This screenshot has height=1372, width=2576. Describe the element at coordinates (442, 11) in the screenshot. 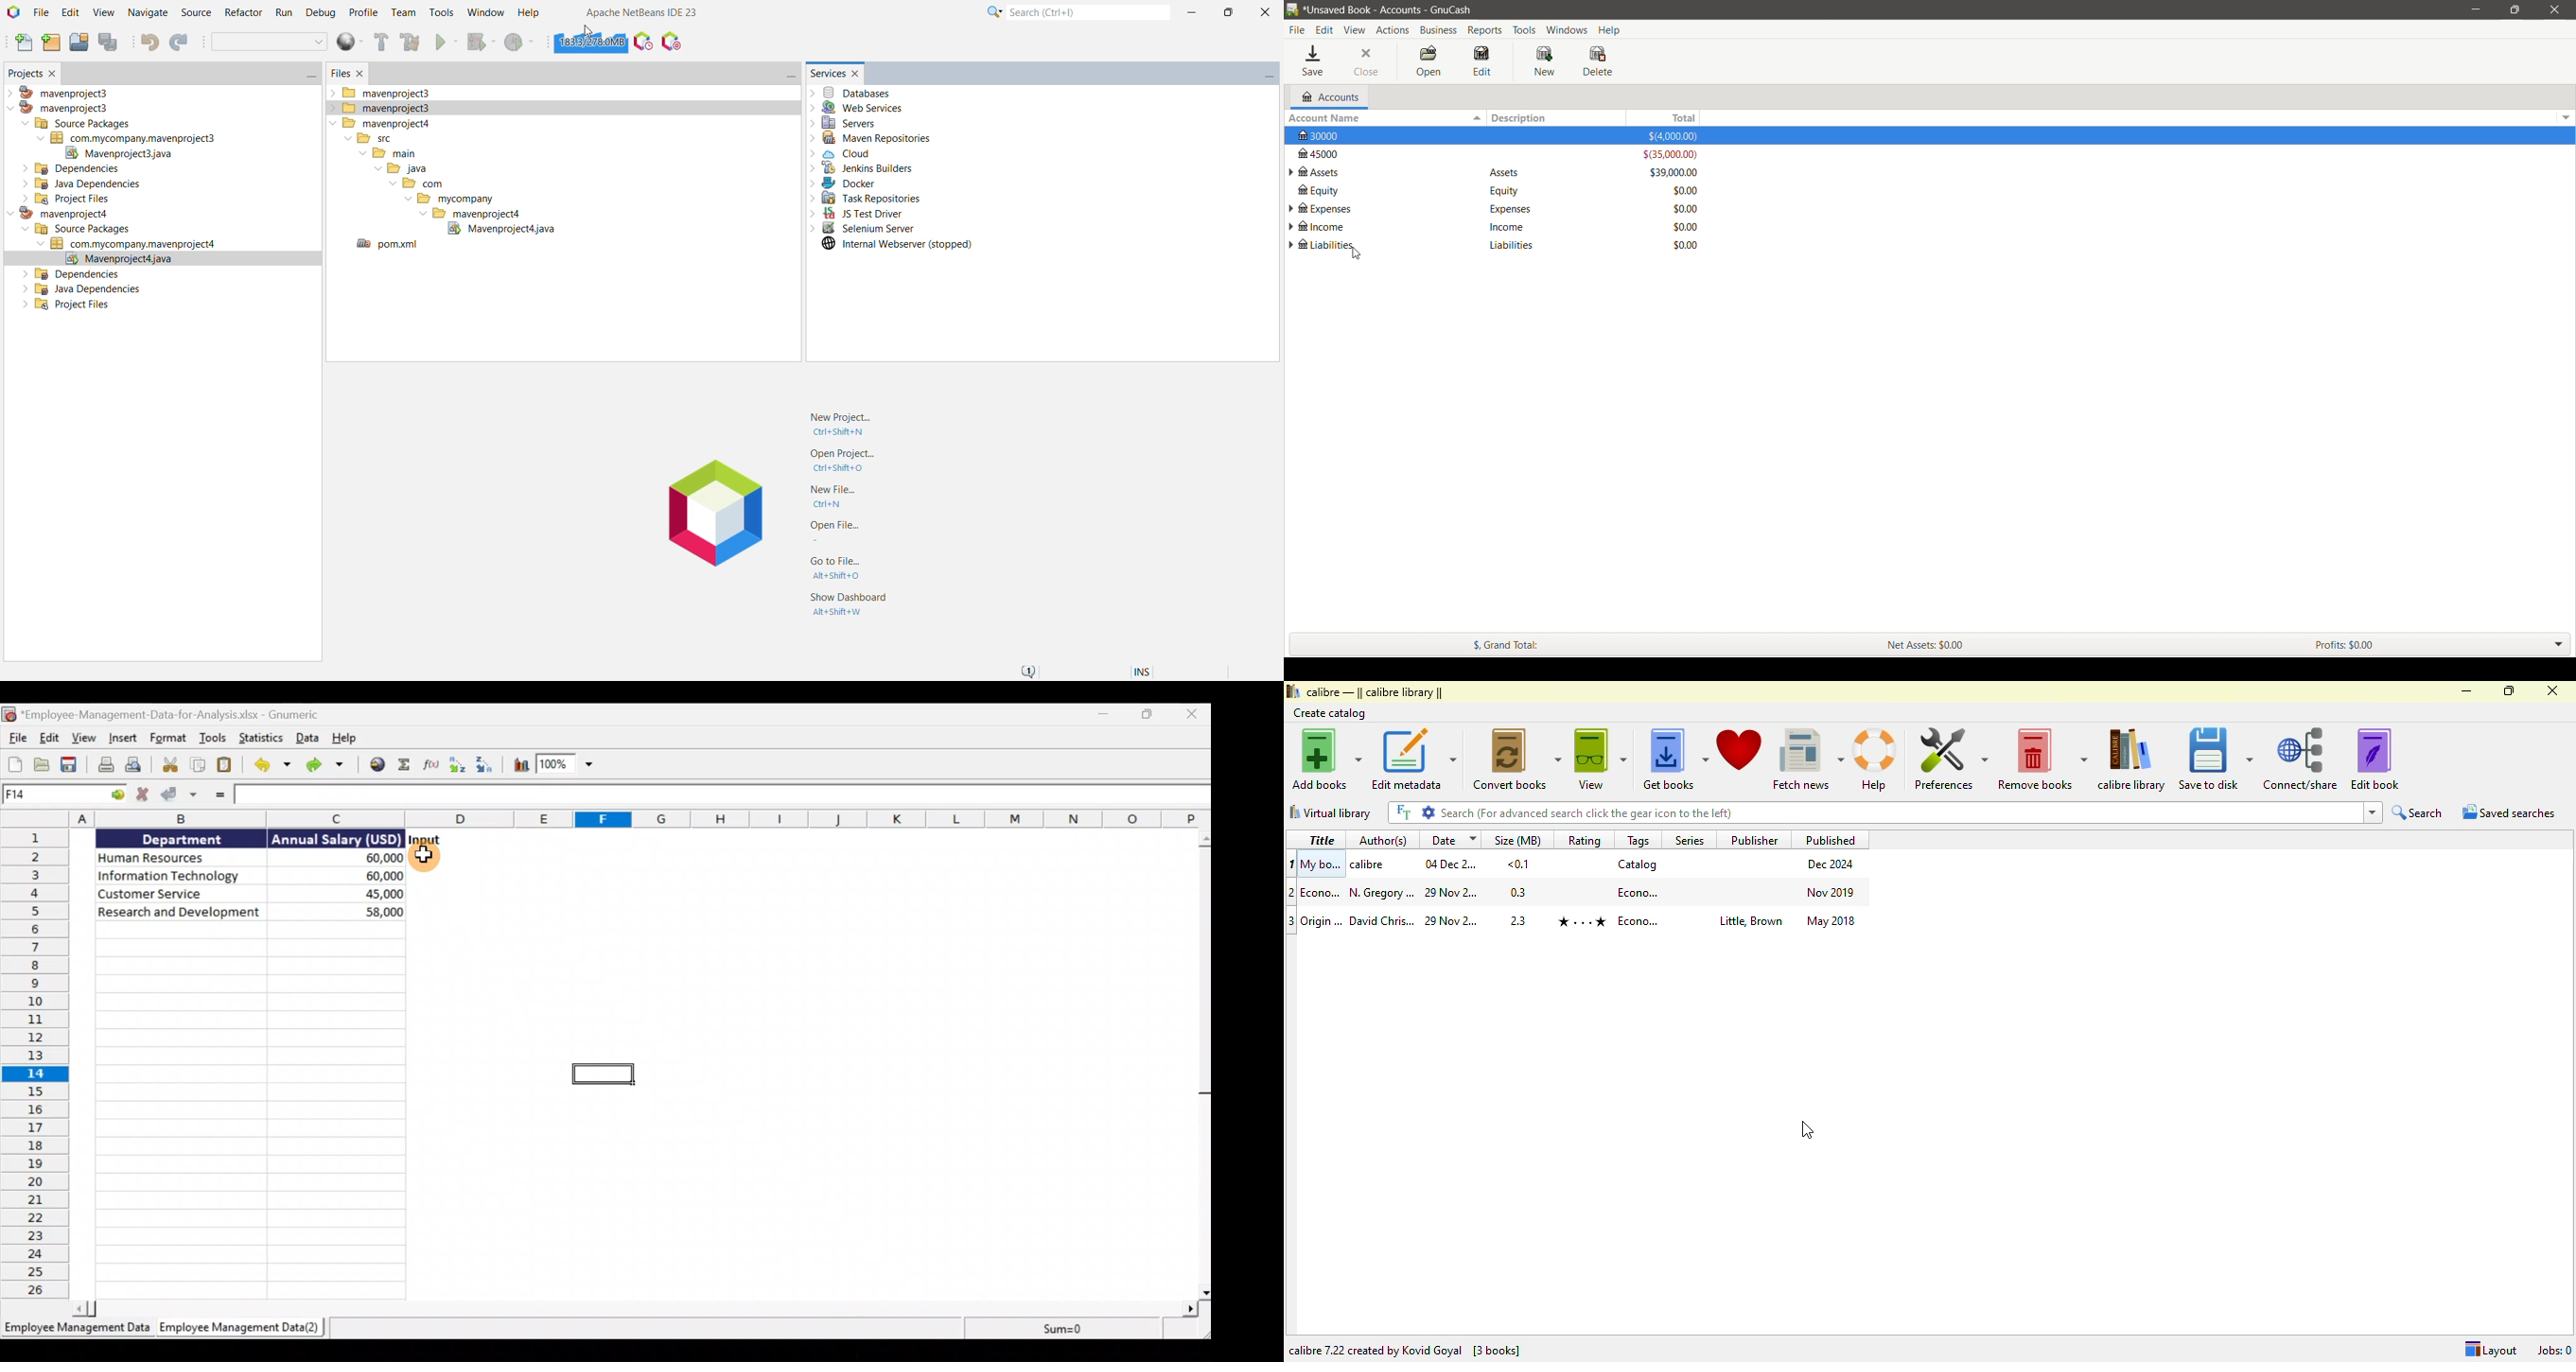

I see `Tools` at that location.